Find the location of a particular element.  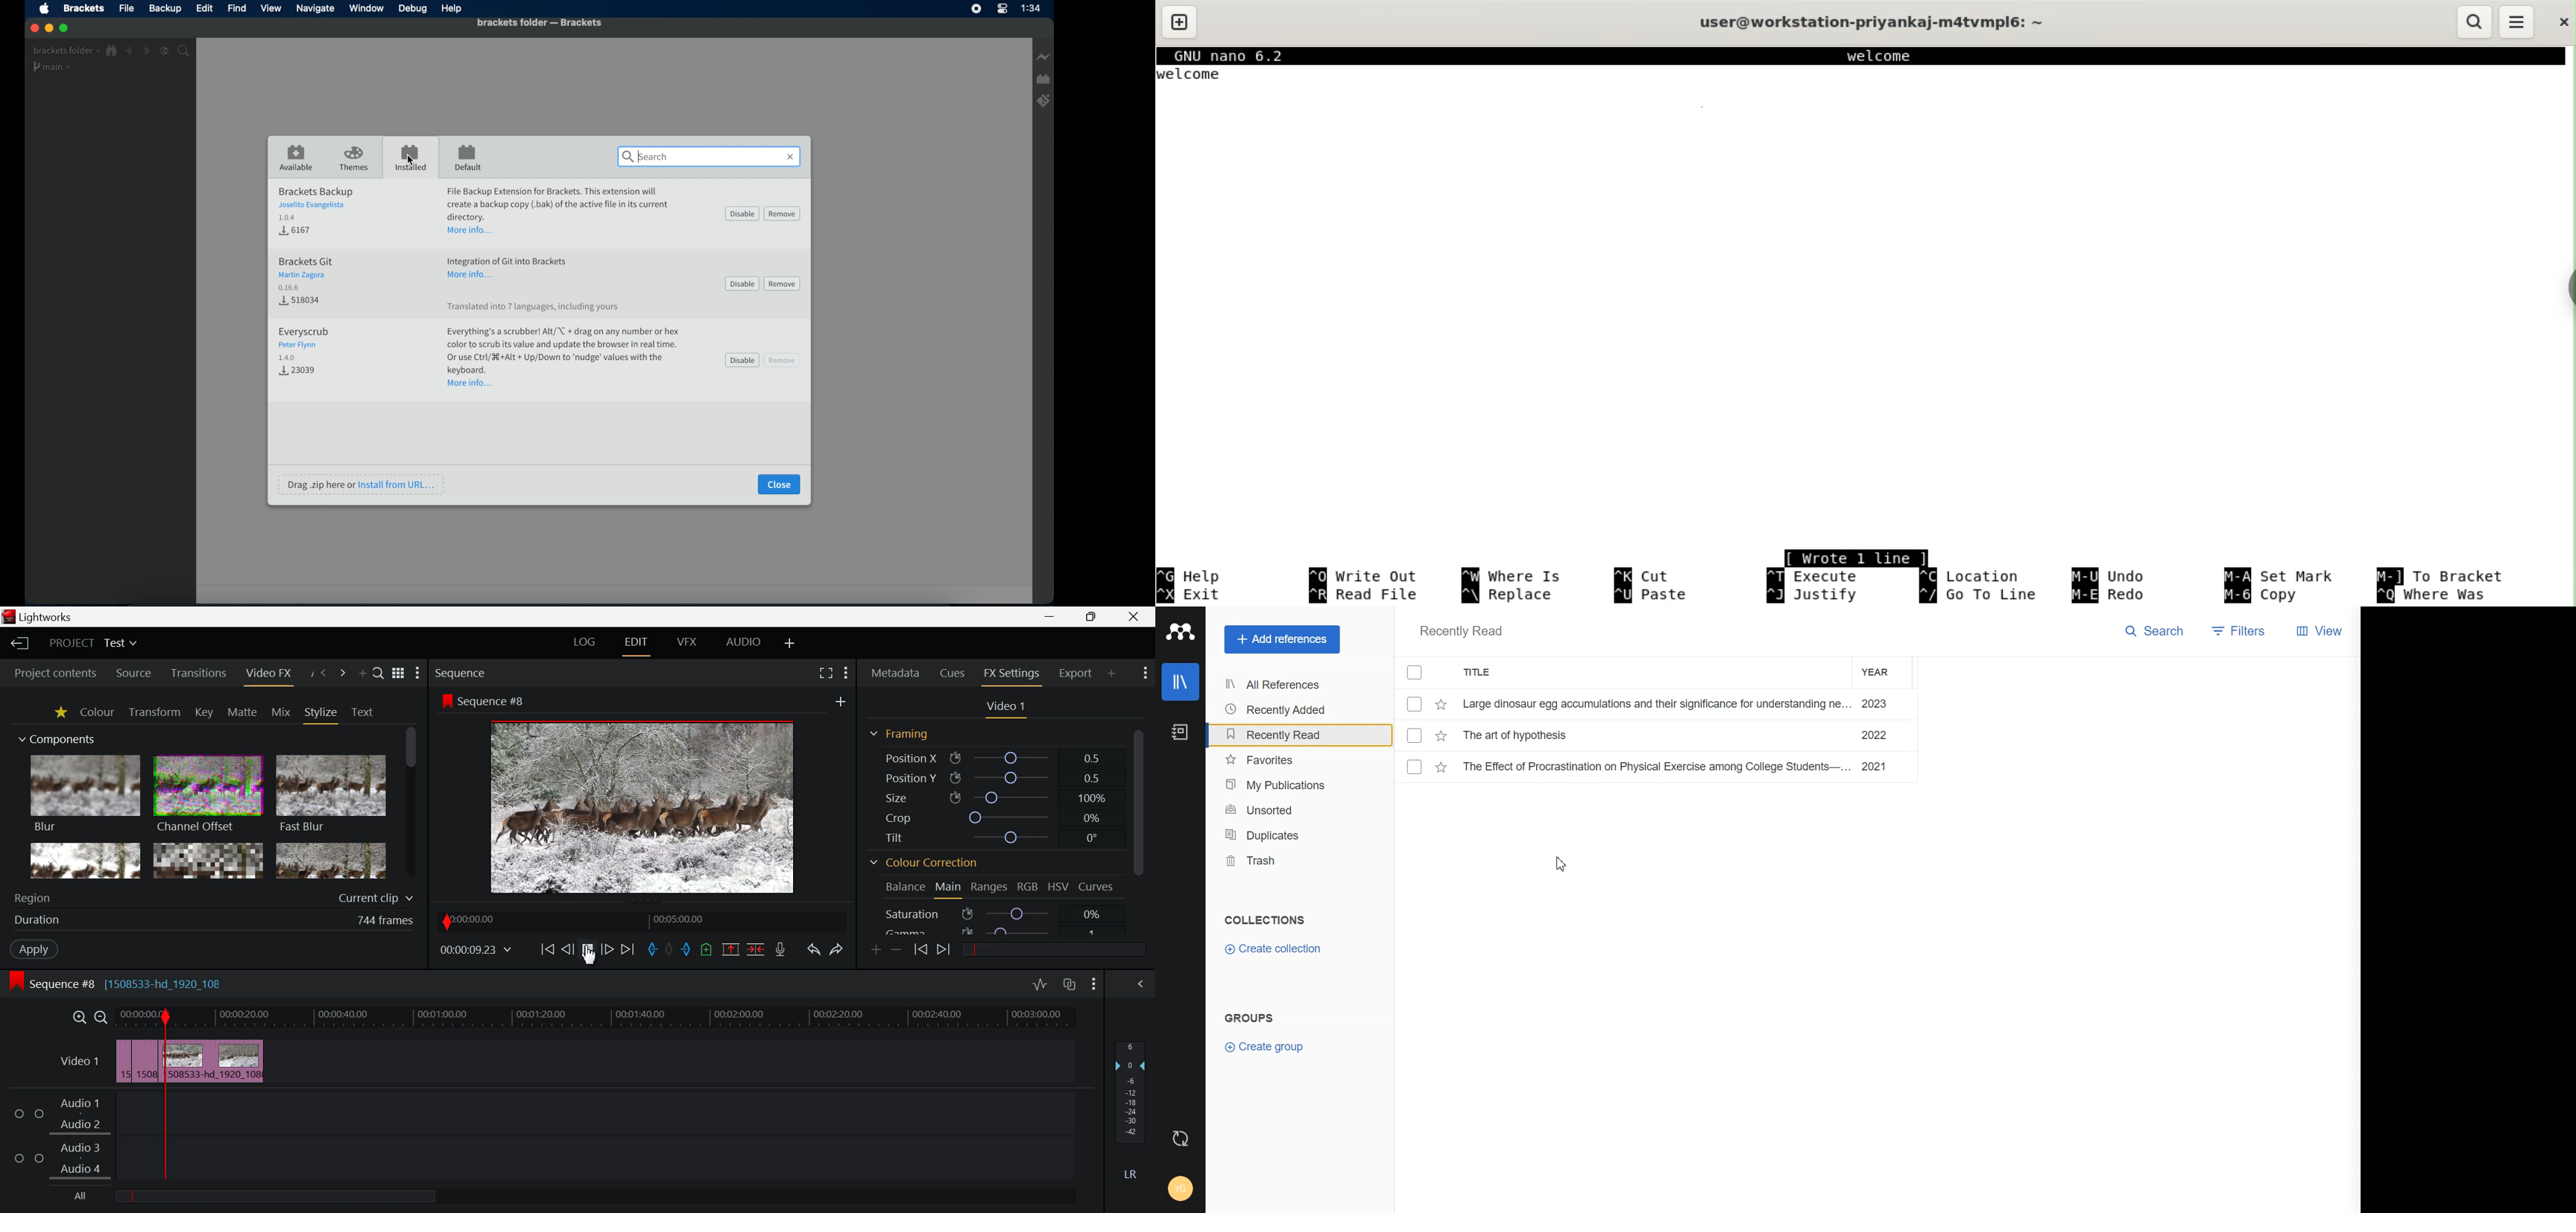

Brackets is located at coordinates (84, 8).